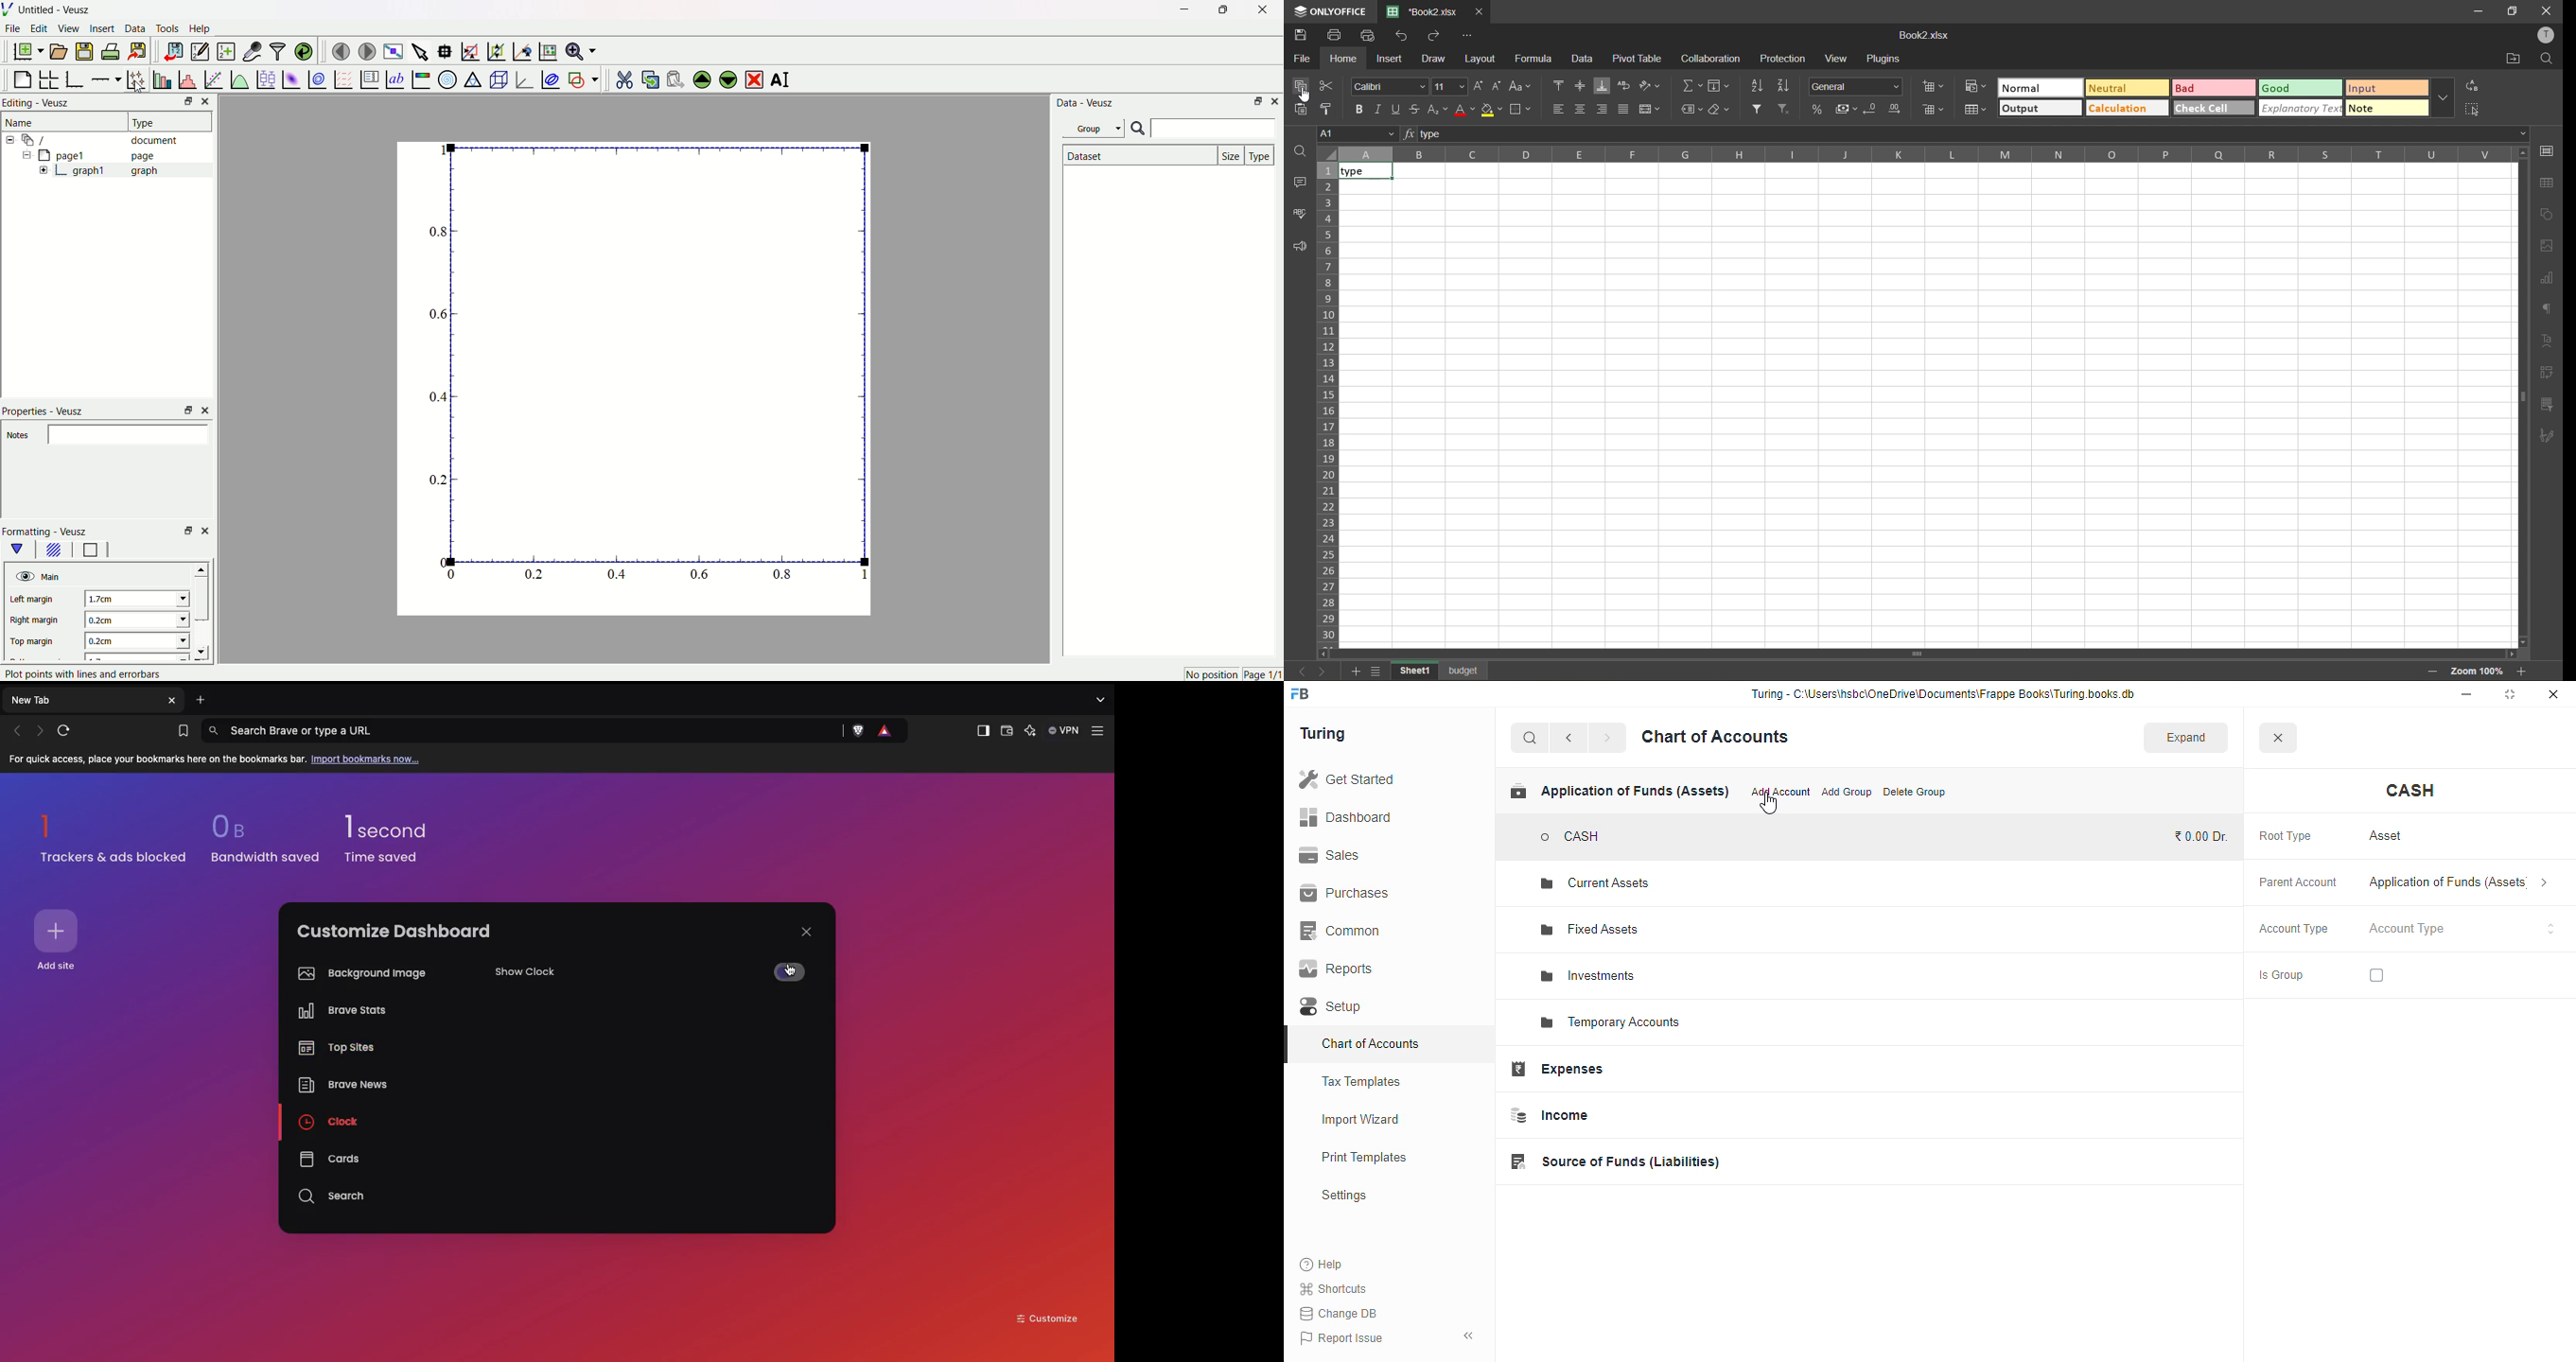 This screenshot has width=2576, height=1372. Describe the element at coordinates (1364, 1157) in the screenshot. I see `print templates` at that location.